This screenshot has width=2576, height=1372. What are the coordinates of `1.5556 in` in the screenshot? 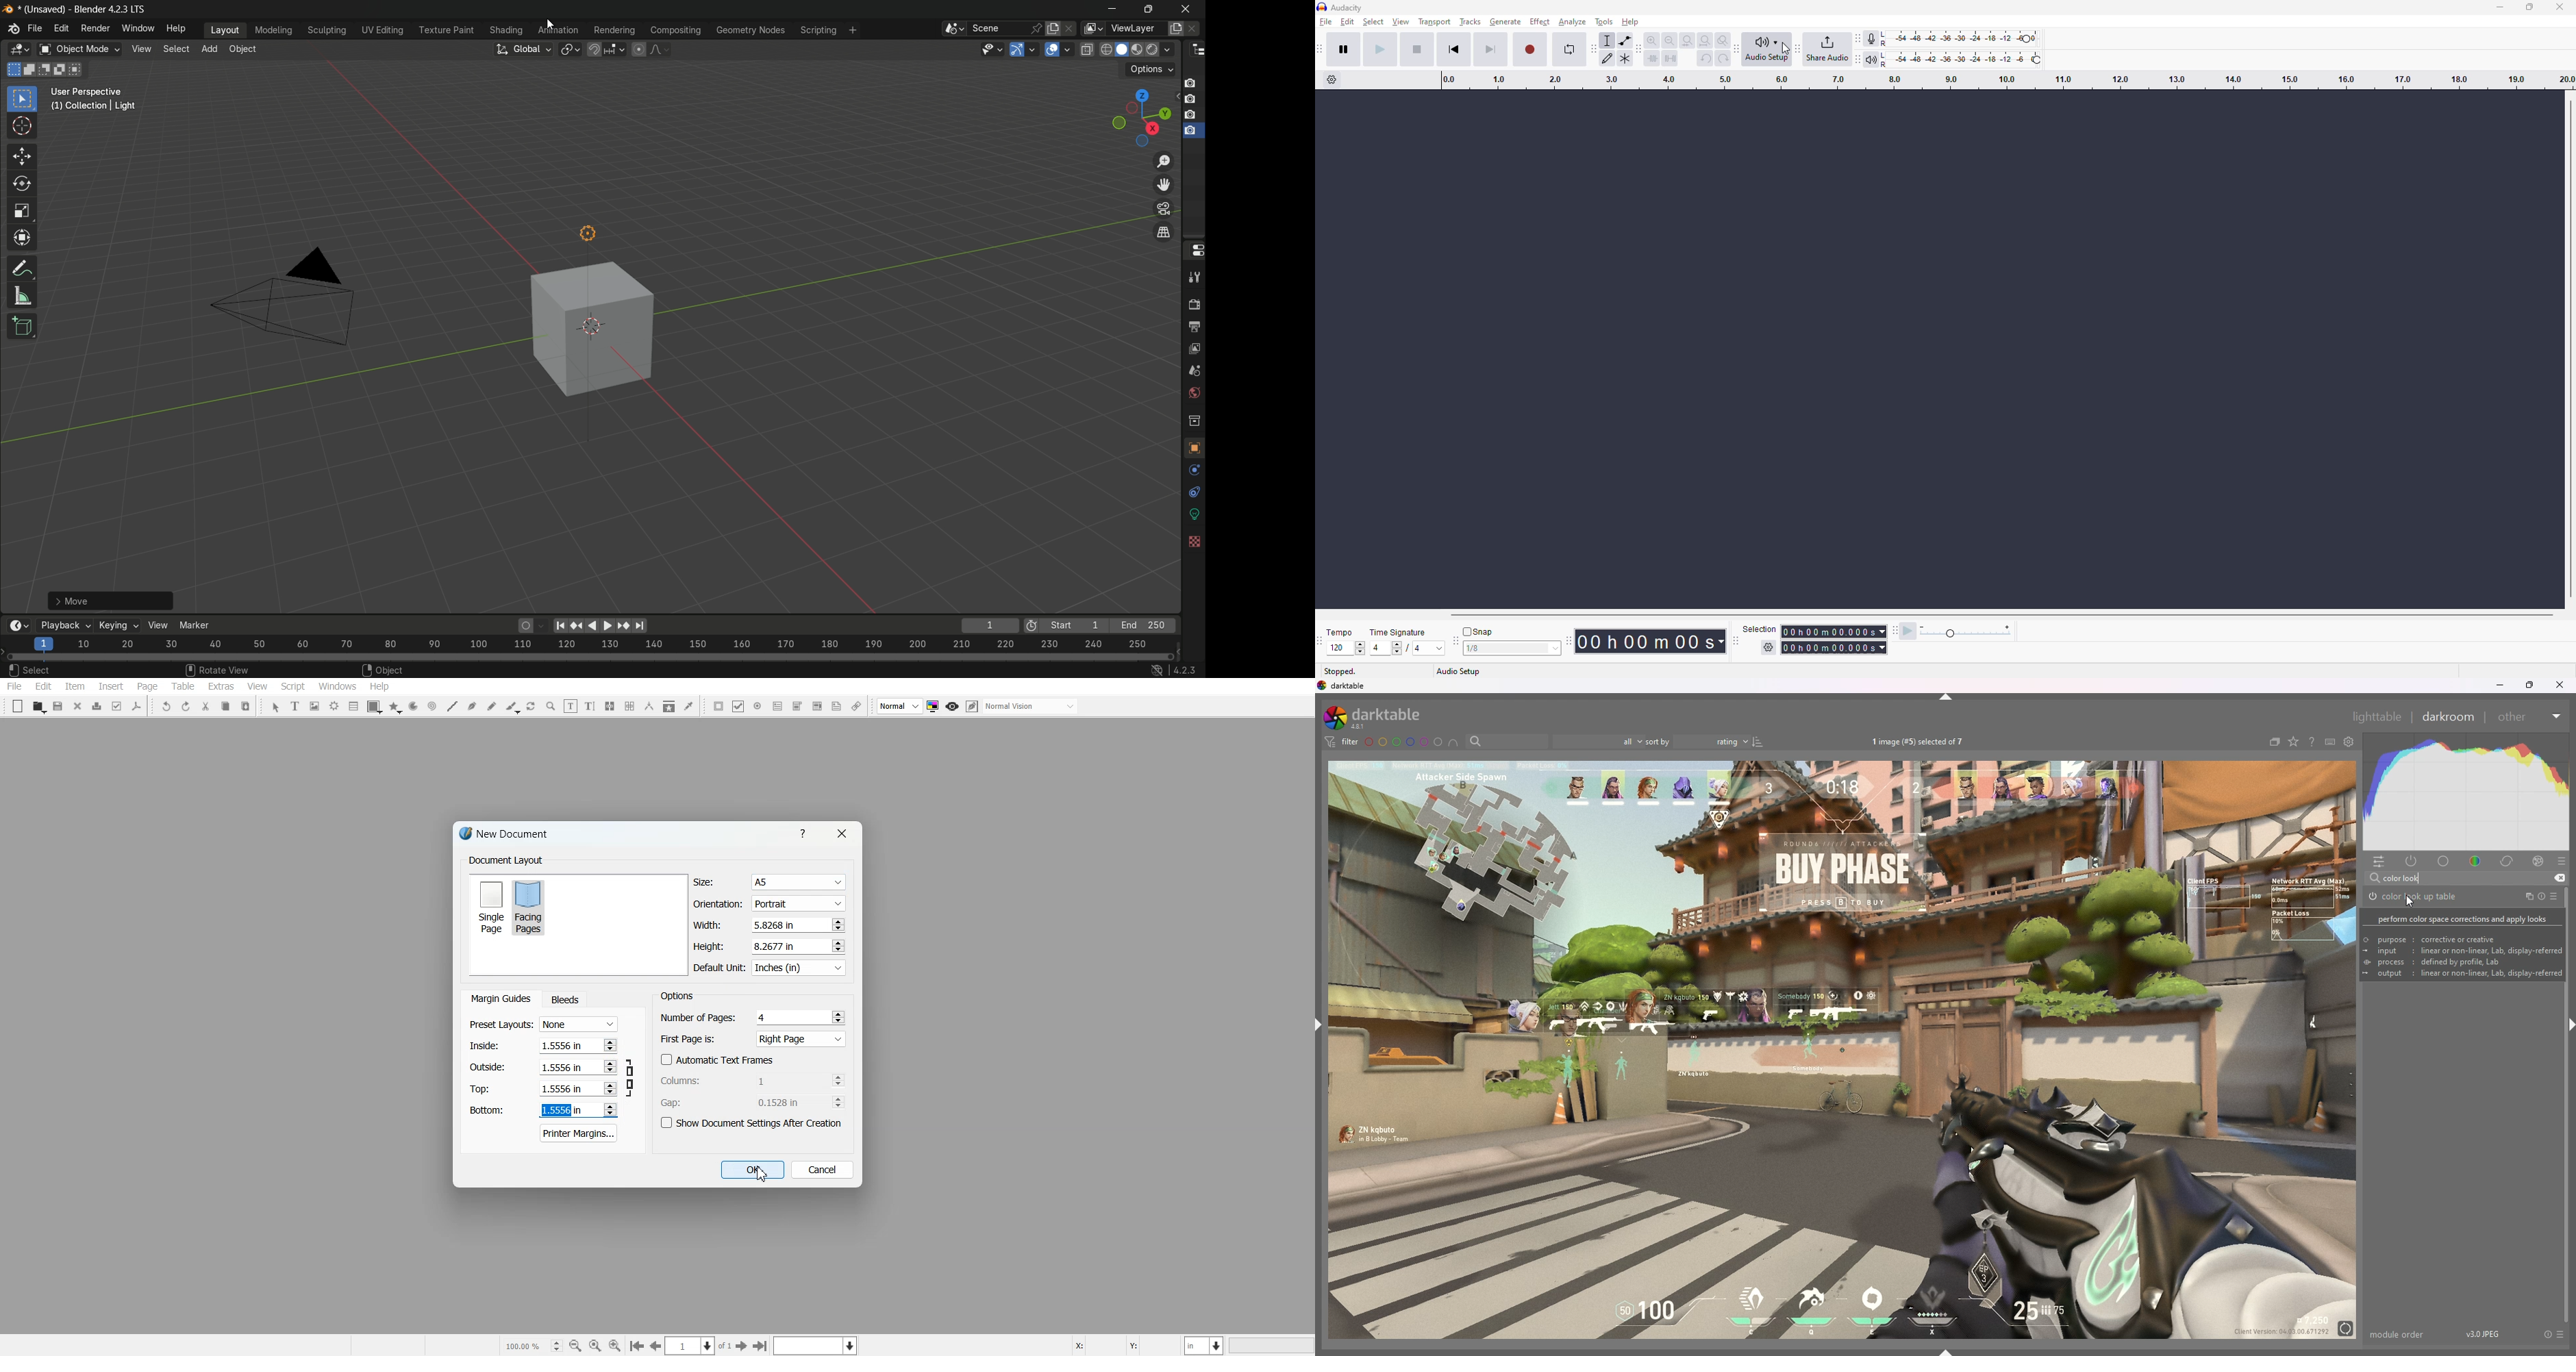 It's located at (561, 1044).